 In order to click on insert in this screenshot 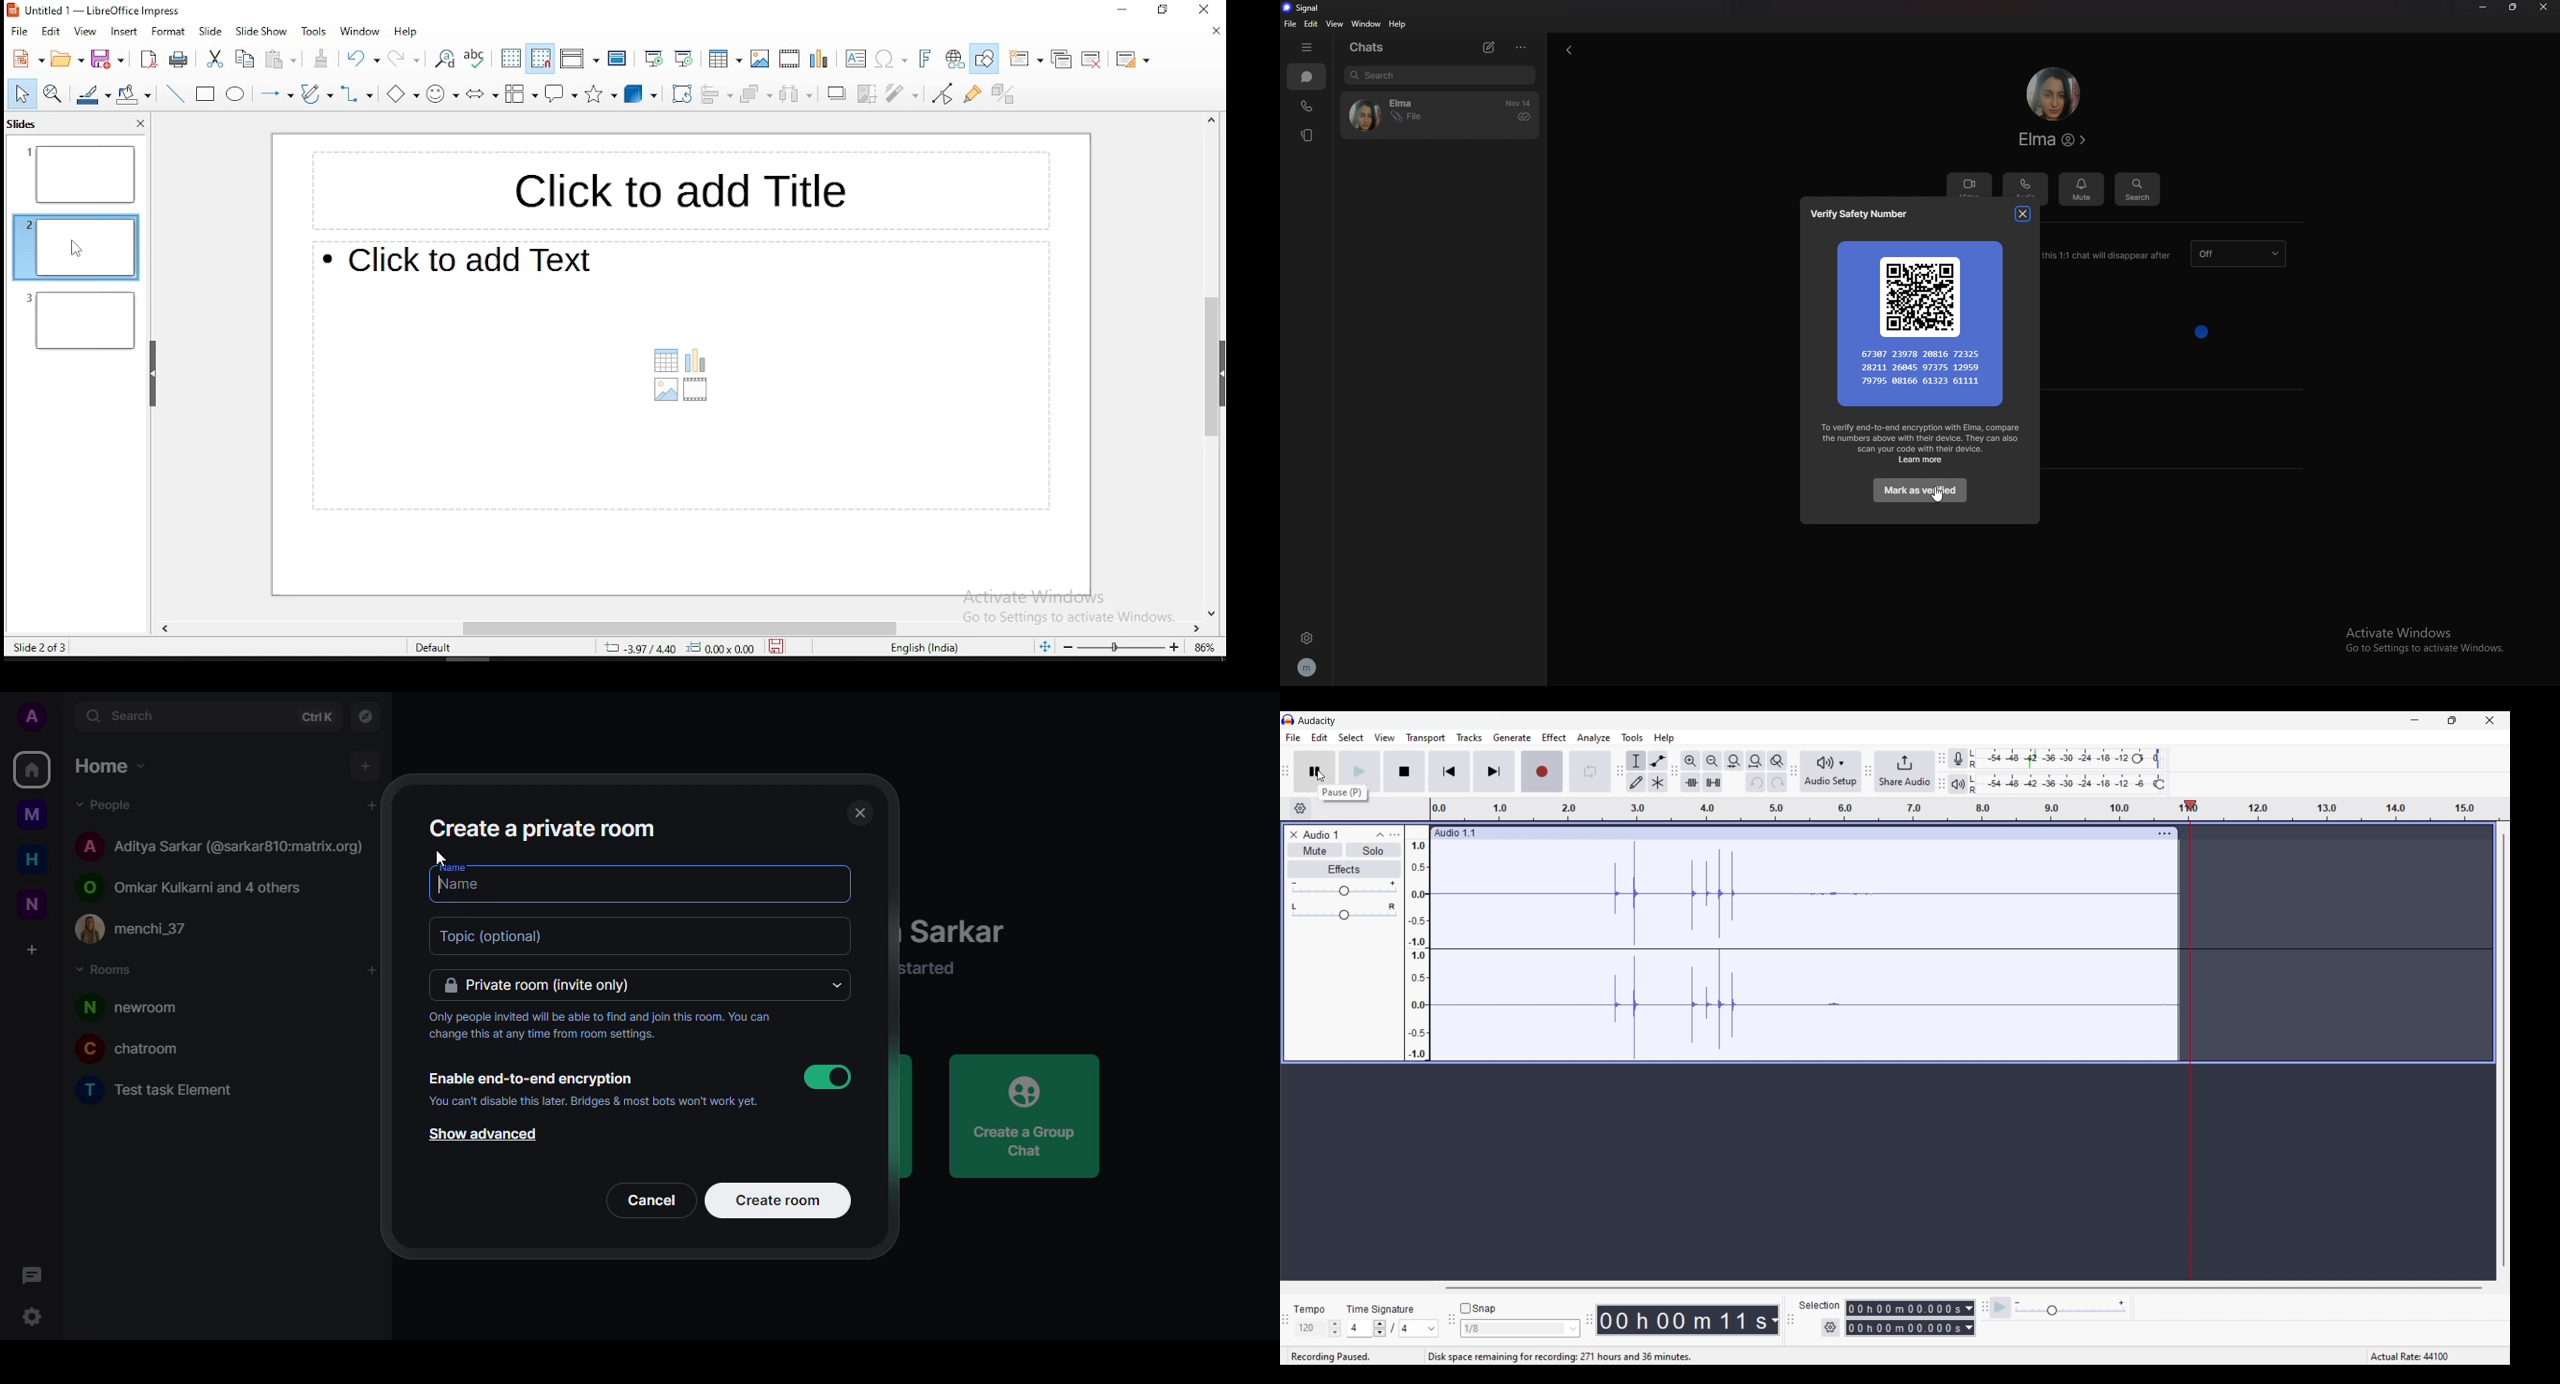, I will do `click(123, 32)`.